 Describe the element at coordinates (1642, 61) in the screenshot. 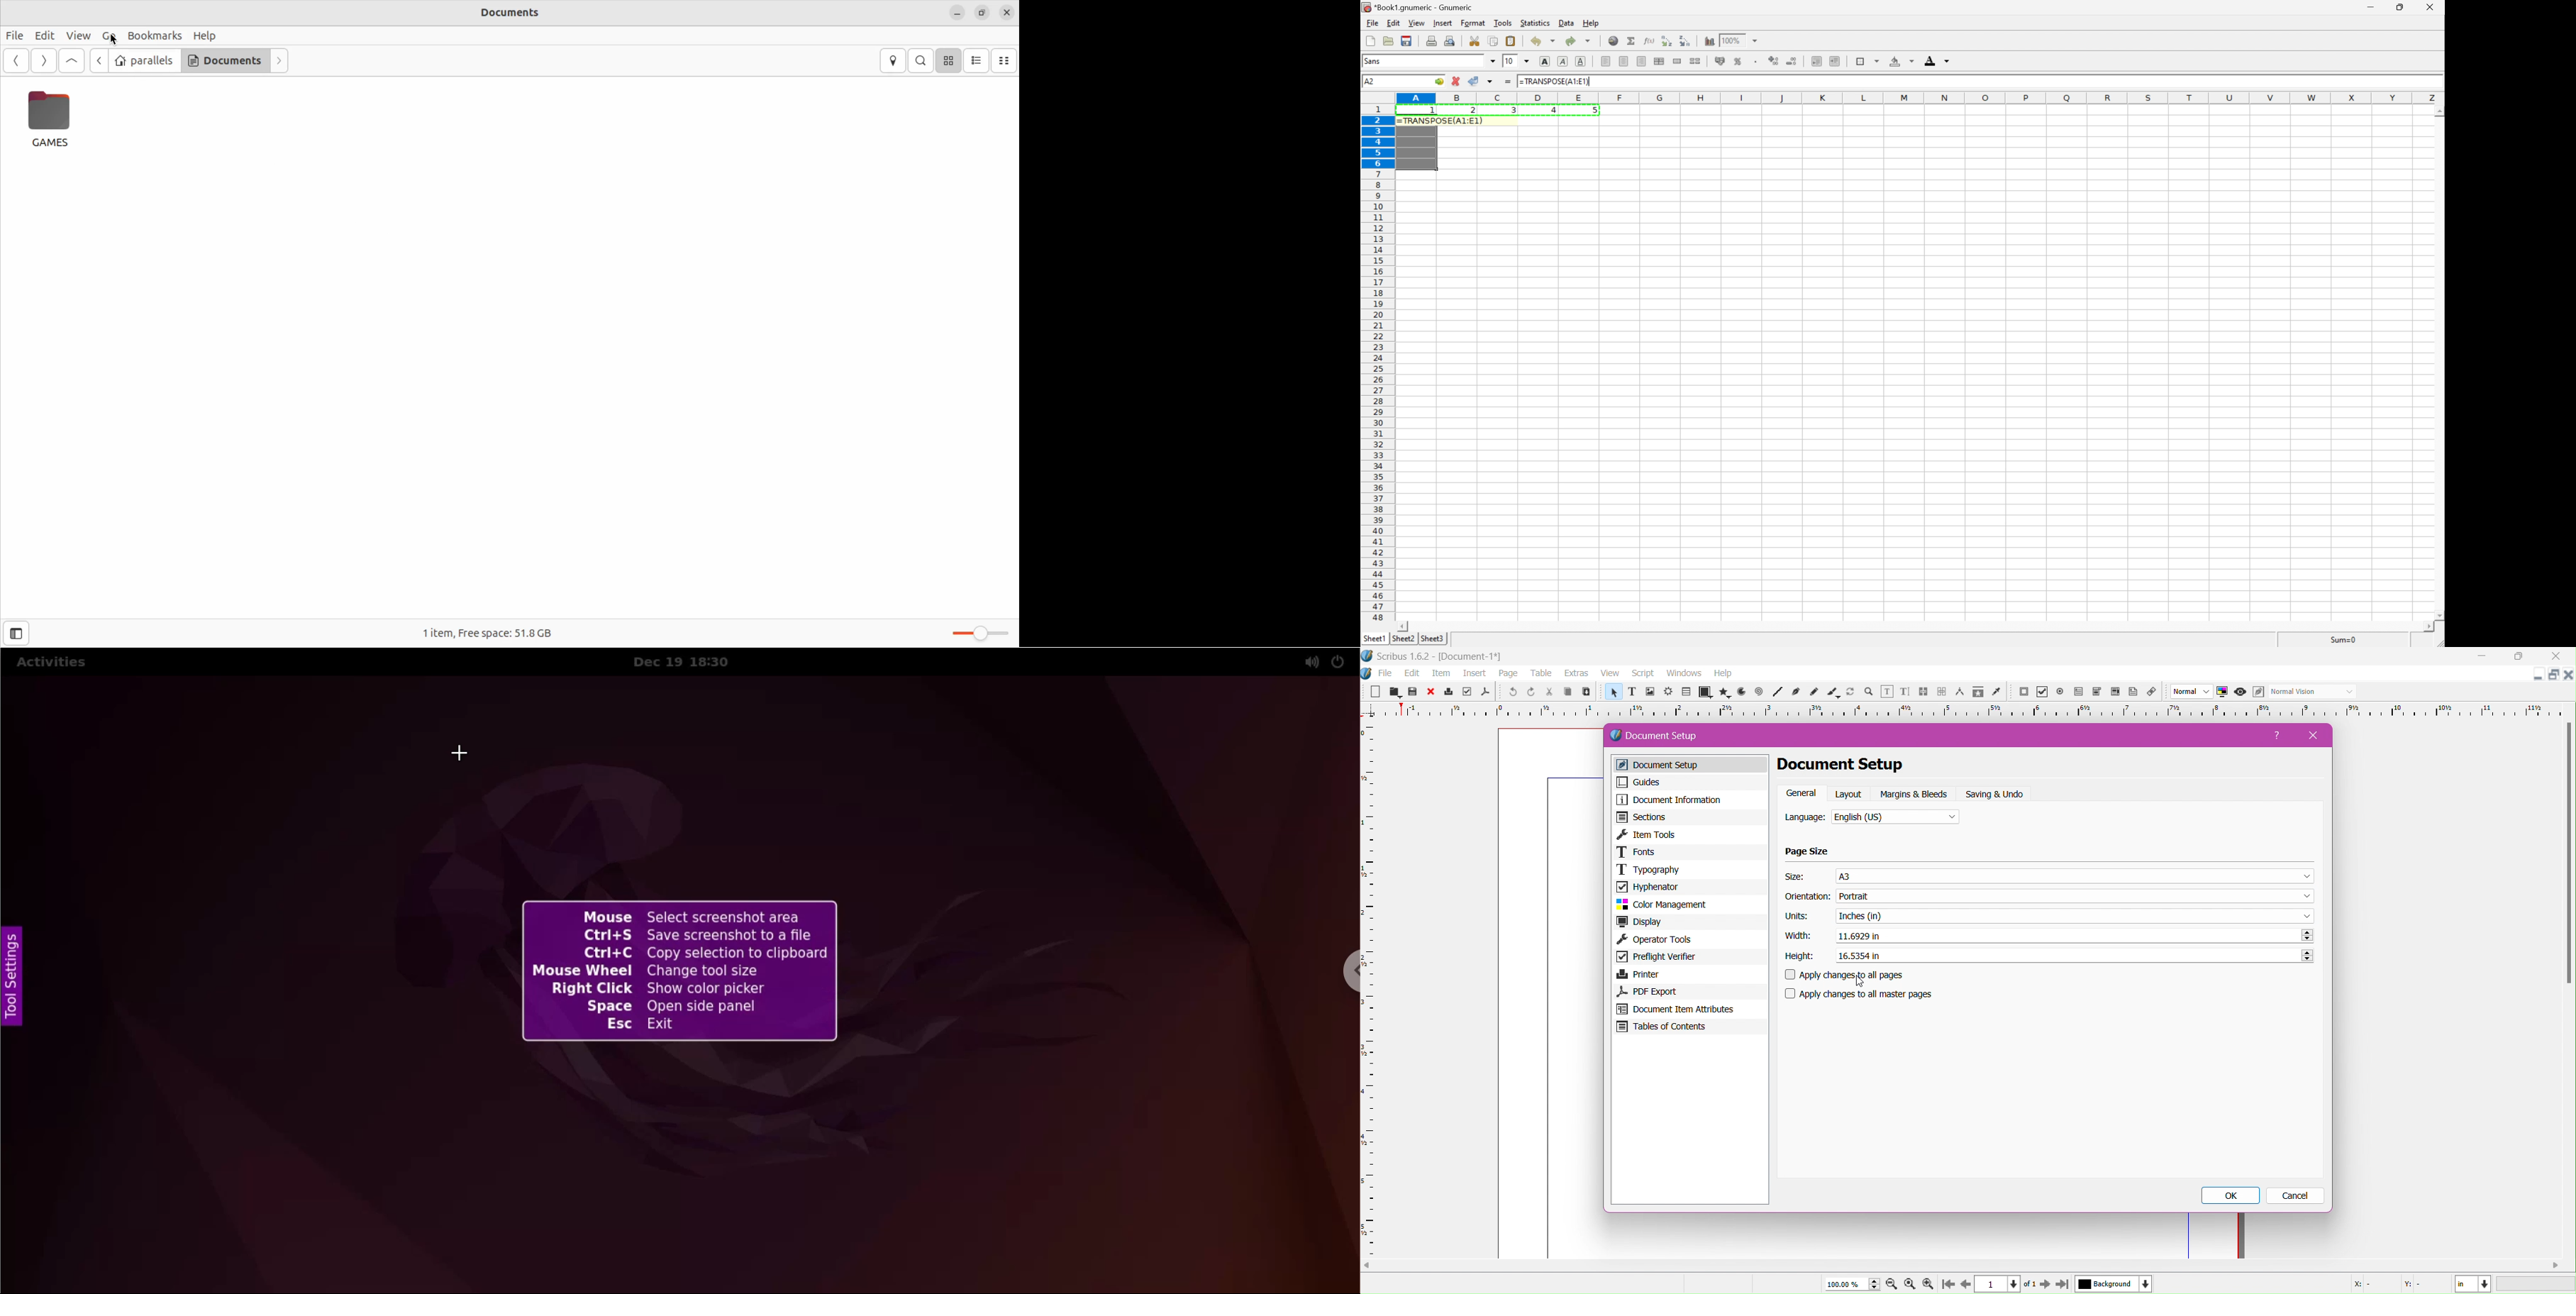

I see `align right` at that location.